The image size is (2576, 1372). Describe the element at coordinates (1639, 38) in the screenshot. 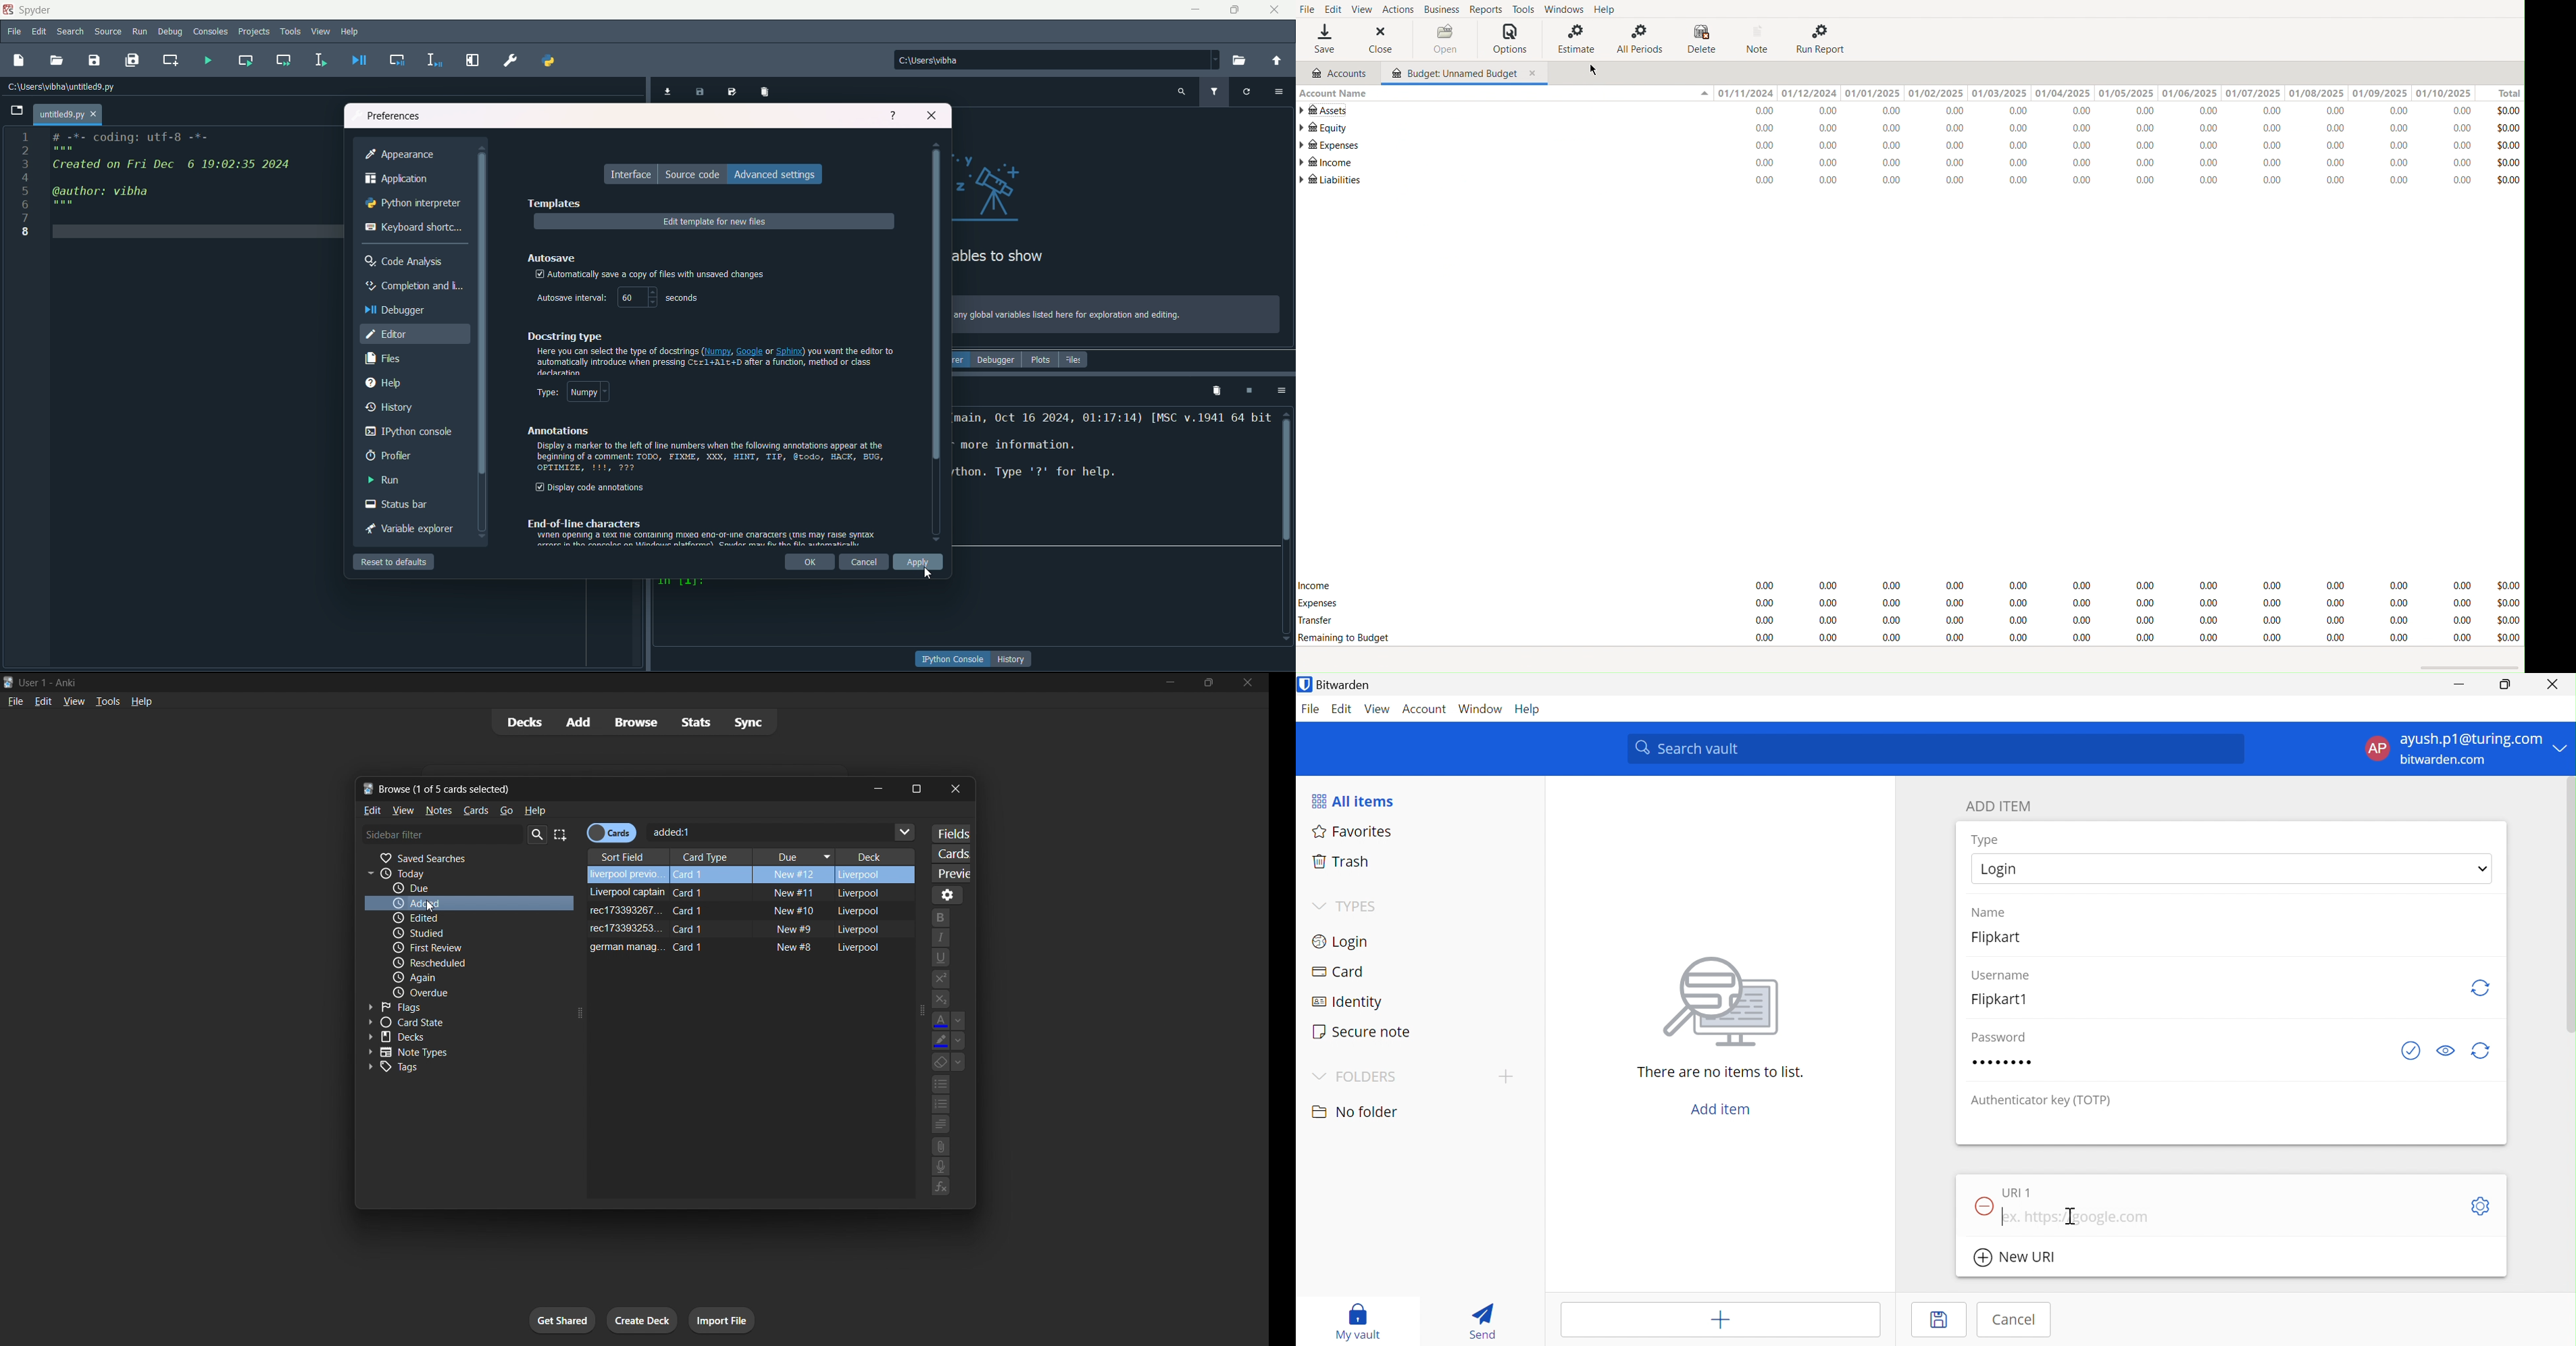

I see `All Periods` at that location.